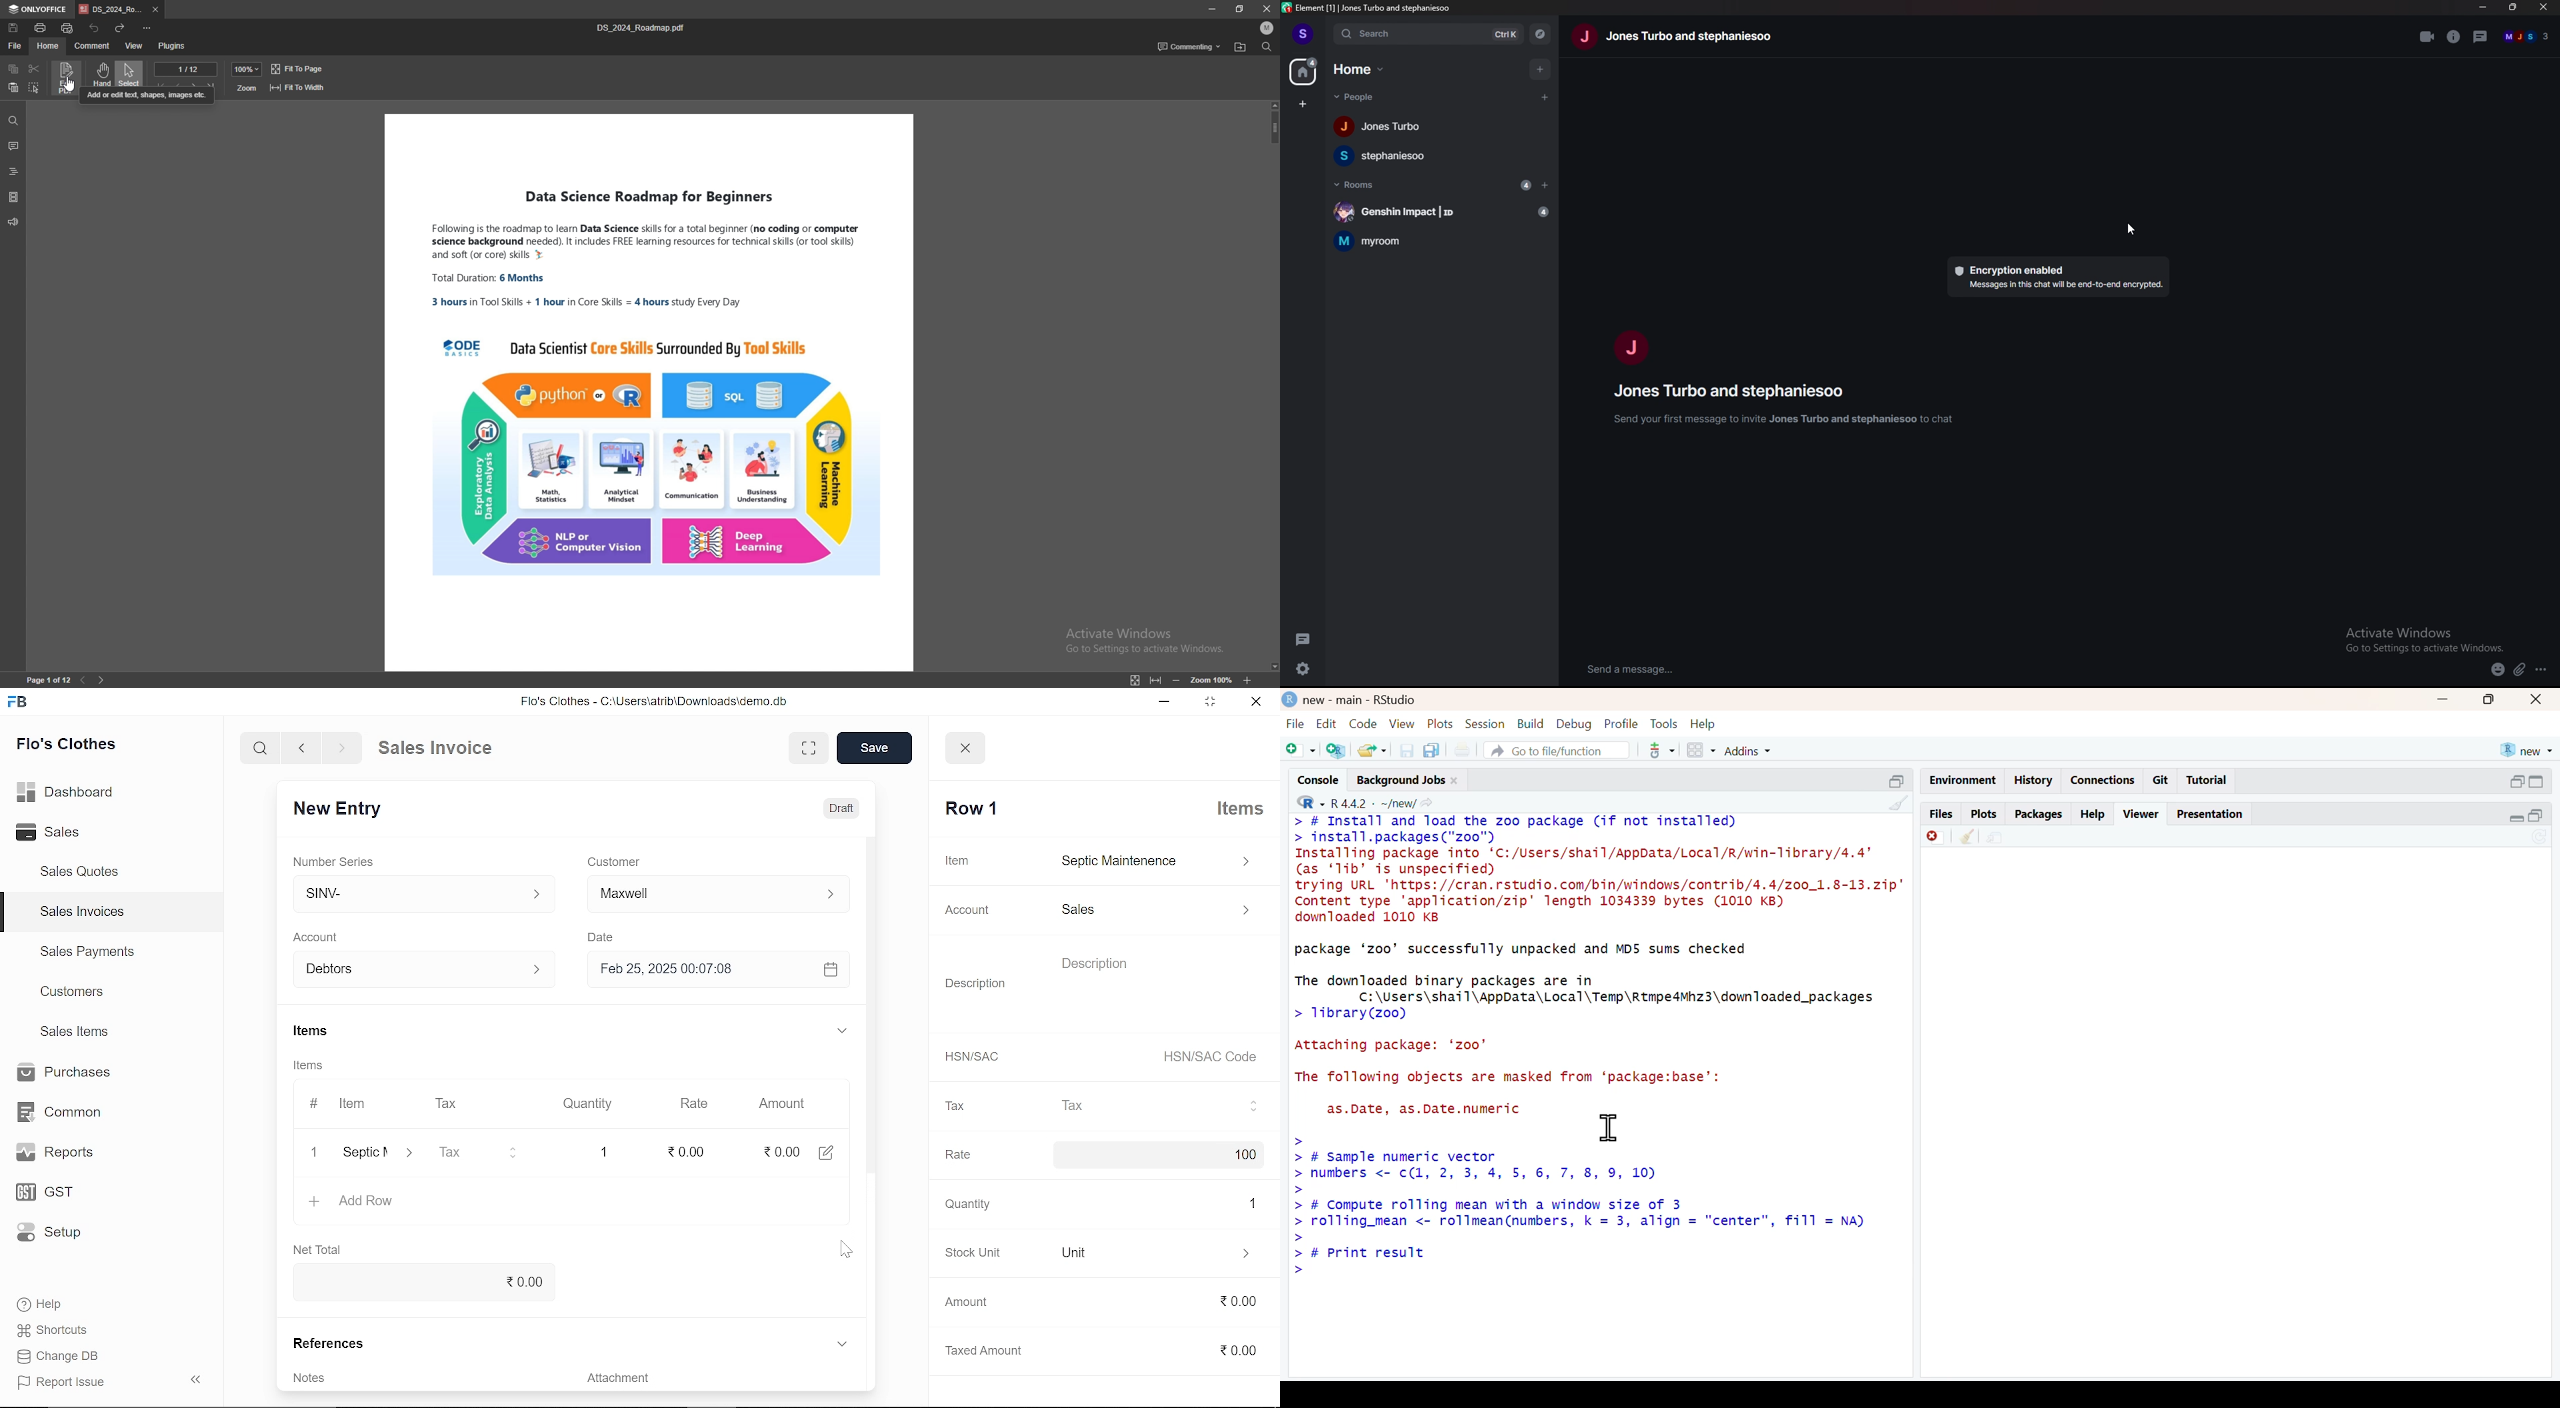 The height and width of the screenshot is (1428, 2576). Describe the element at coordinates (317, 1065) in the screenshot. I see `Items` at that location.